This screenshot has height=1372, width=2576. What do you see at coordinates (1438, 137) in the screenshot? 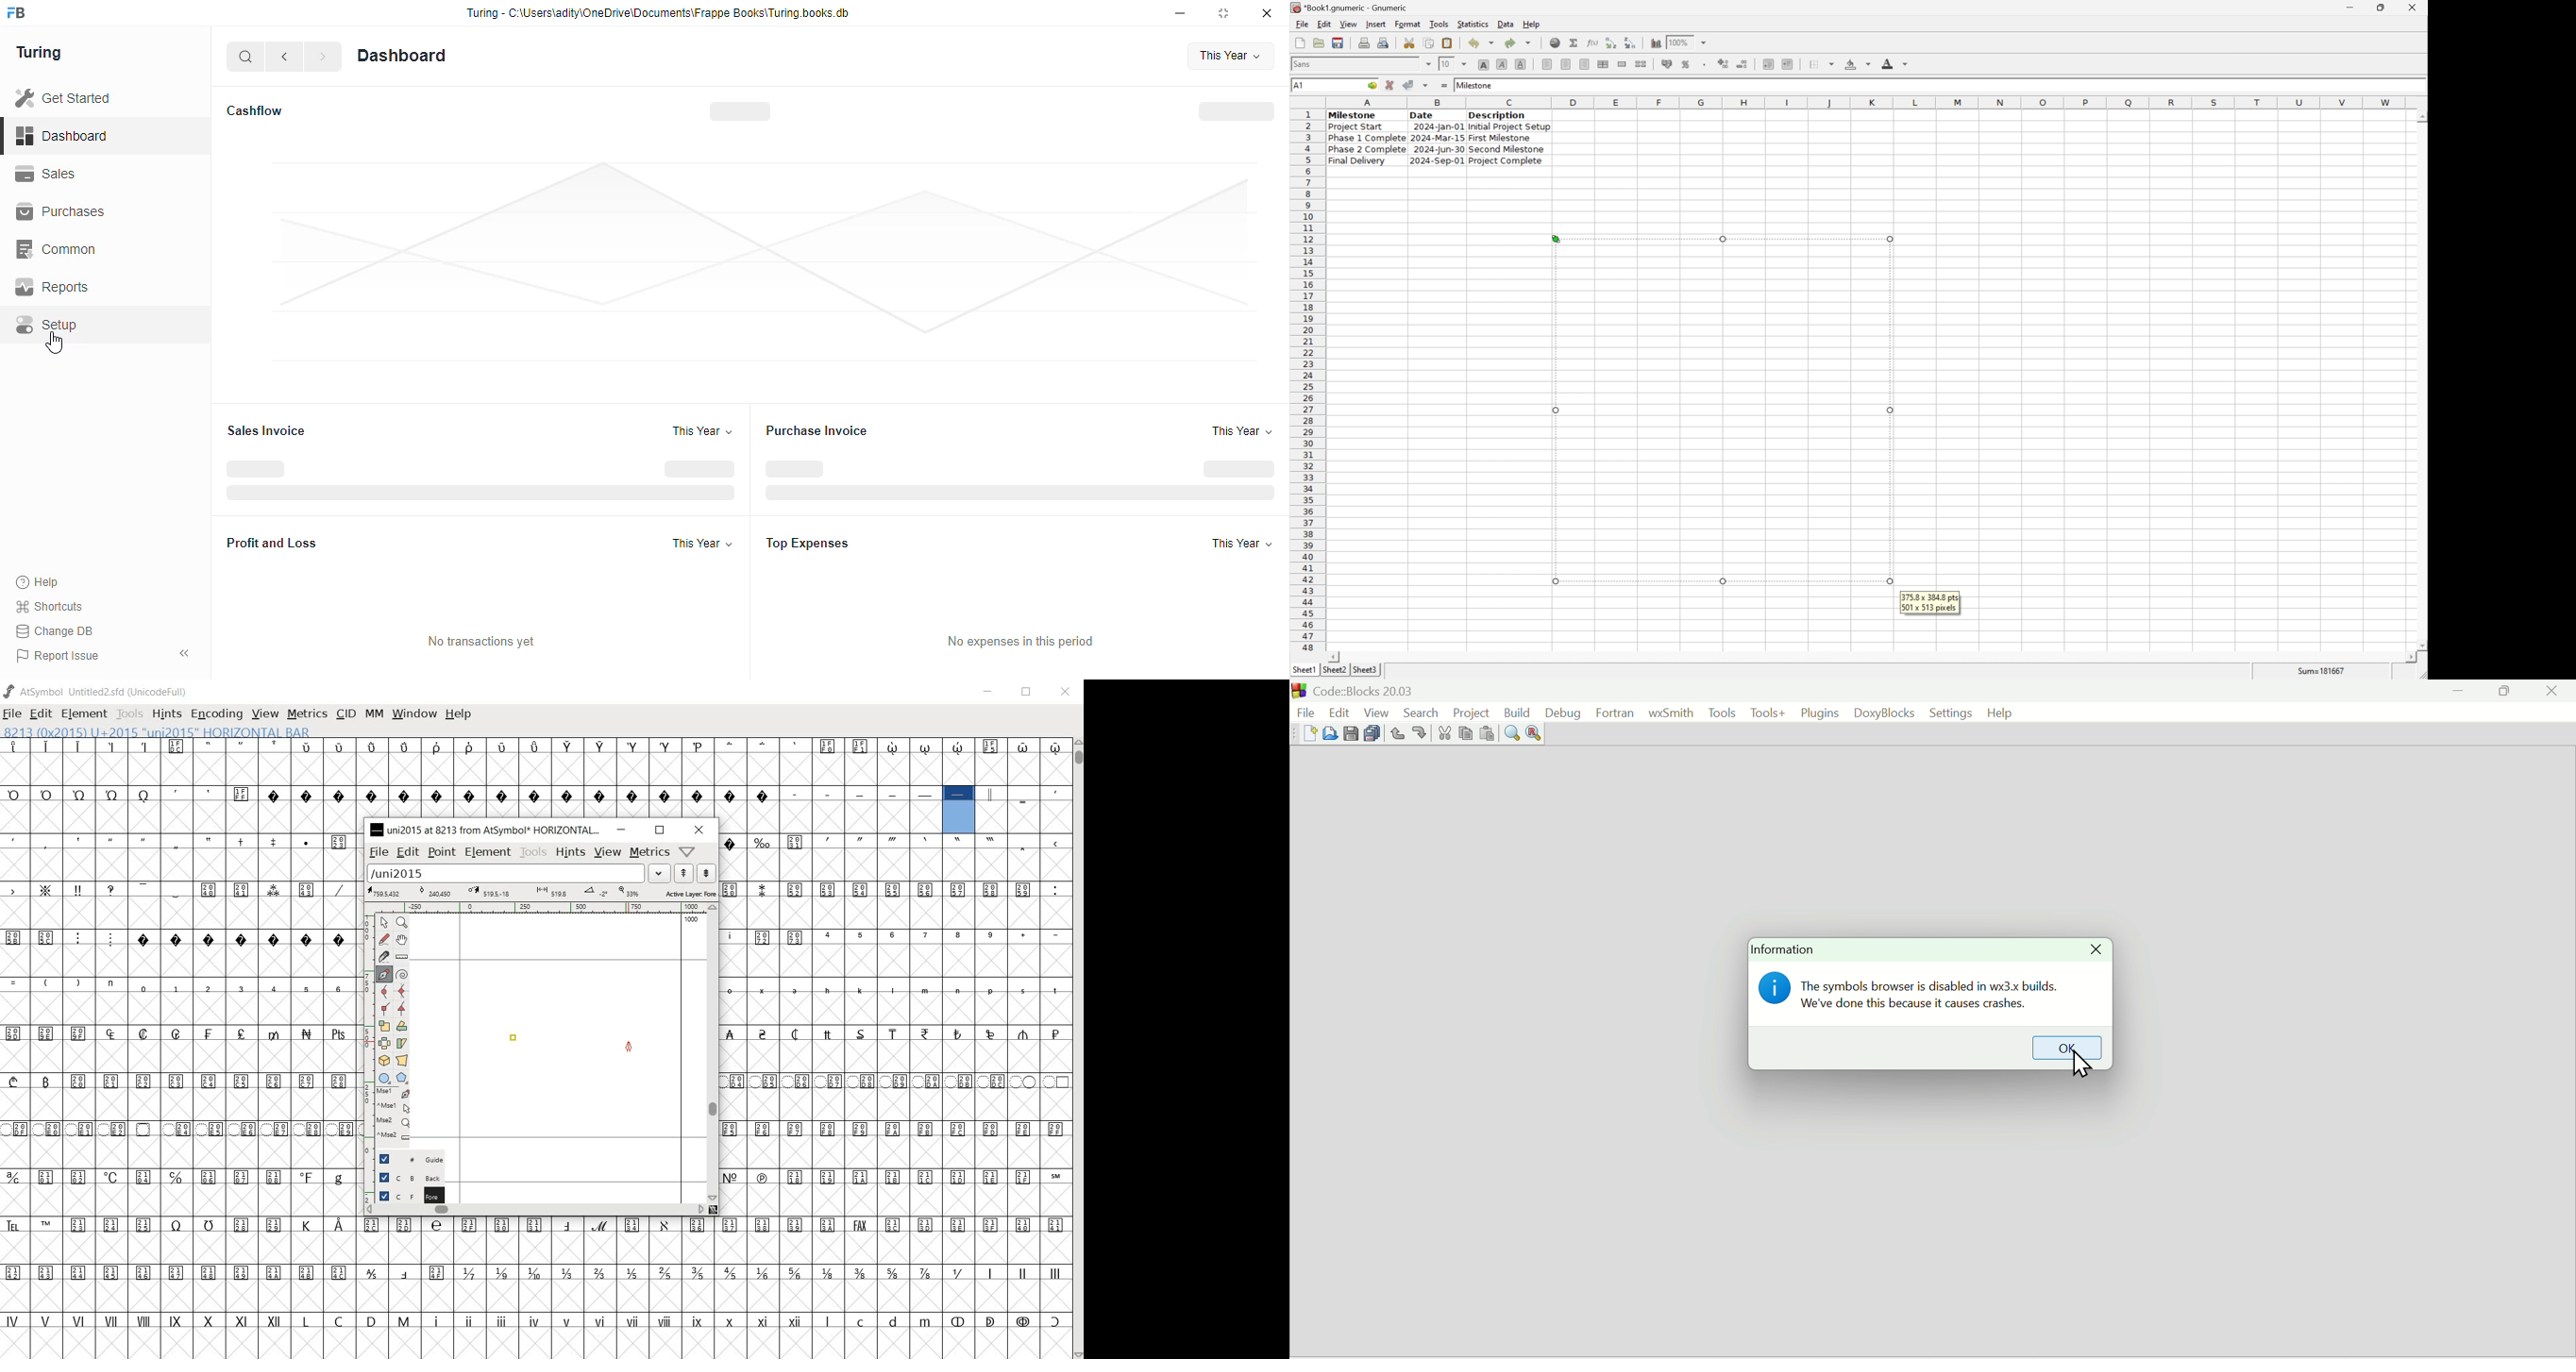
I see `Table` at bounding box center [1438, 137].